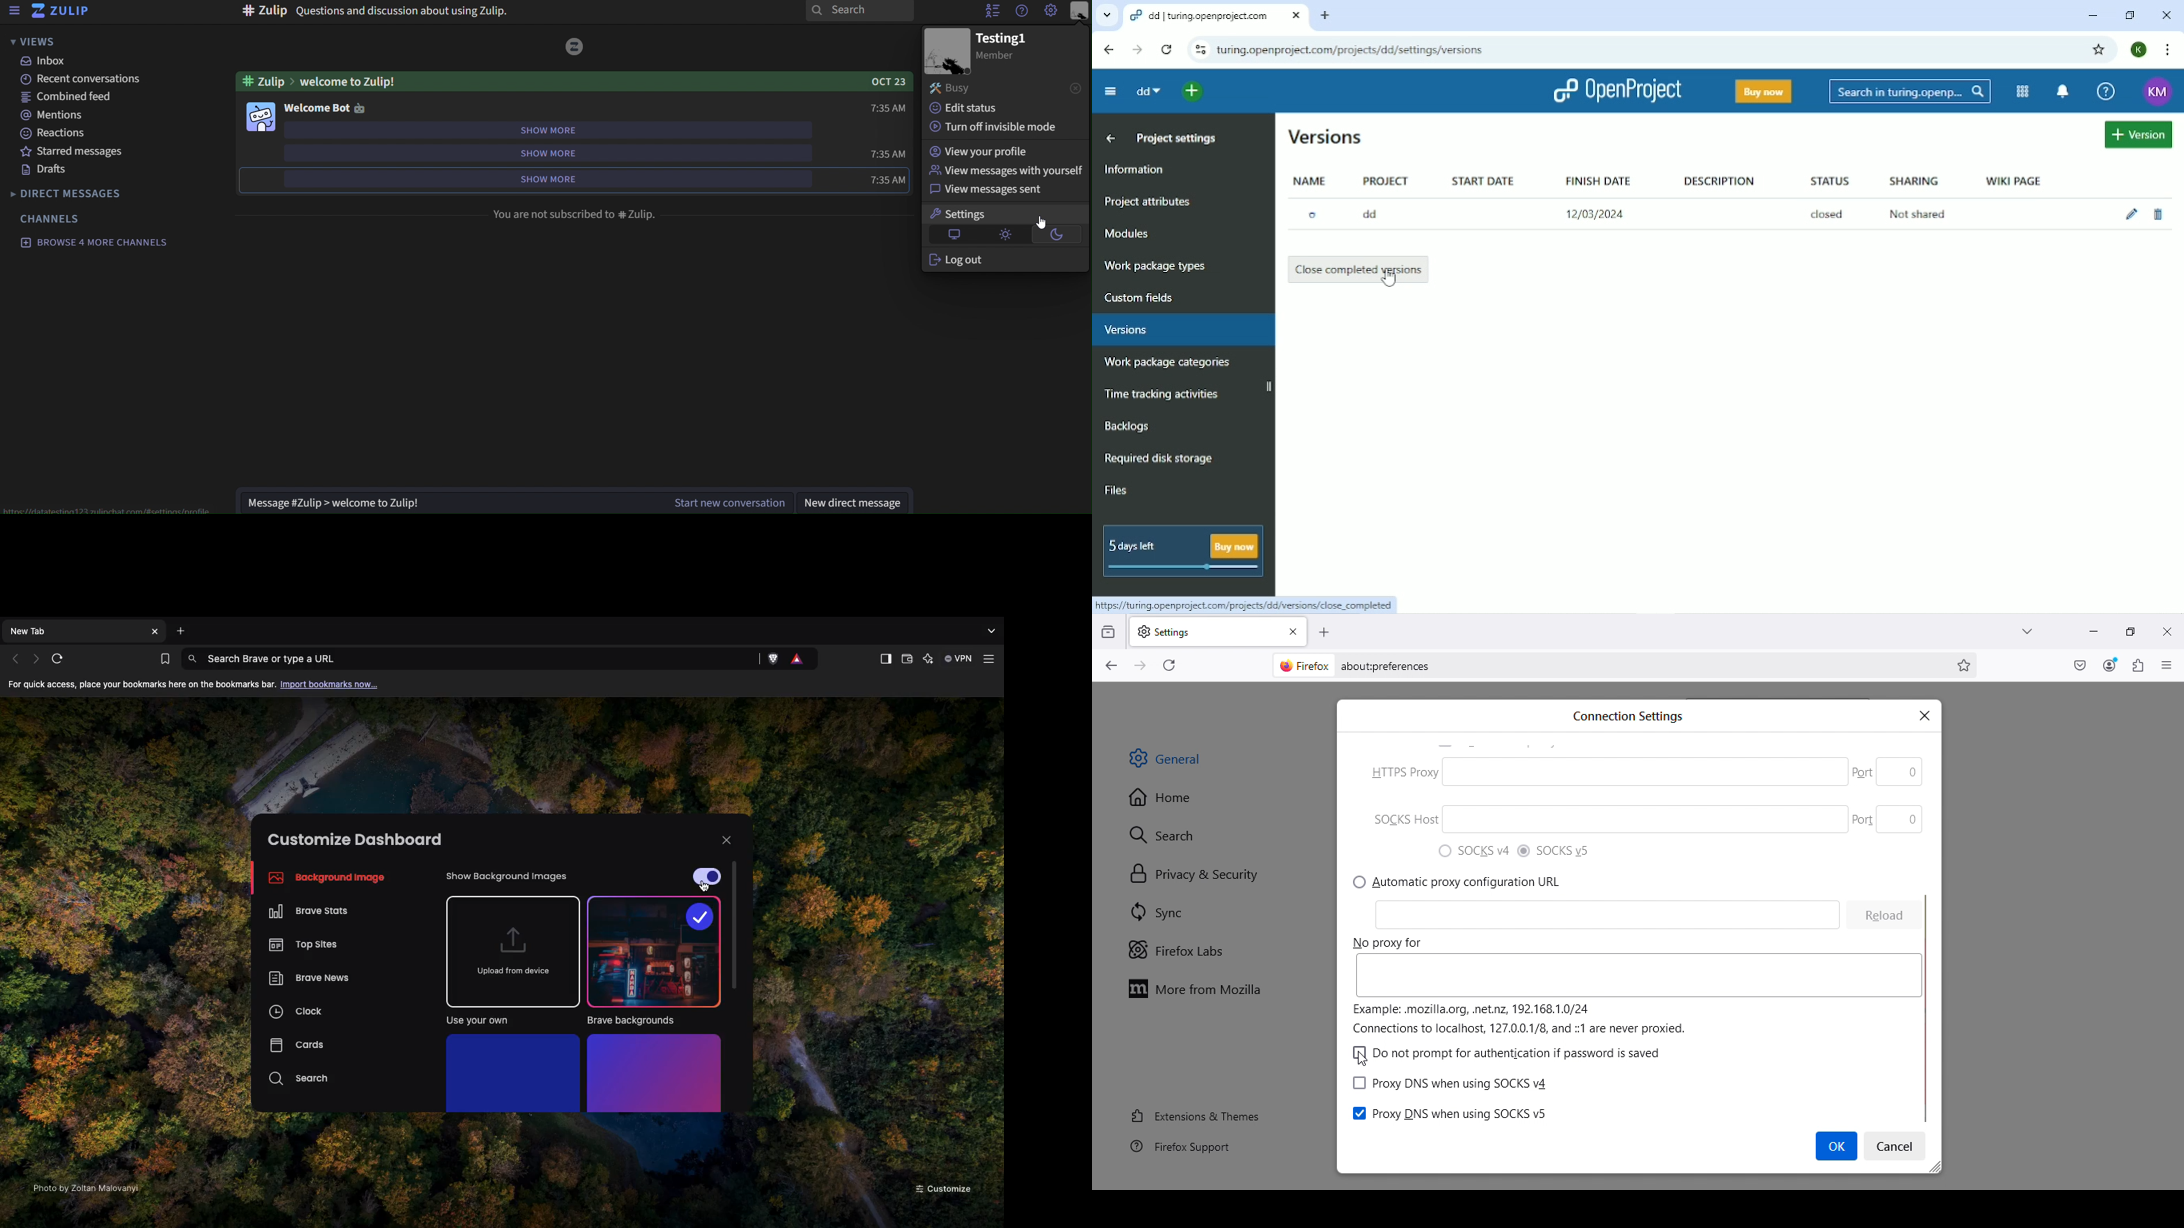  What do you see at coordinates (960, 659) in the screenshot?
I see `VPN` at bounding box center [960, 659].